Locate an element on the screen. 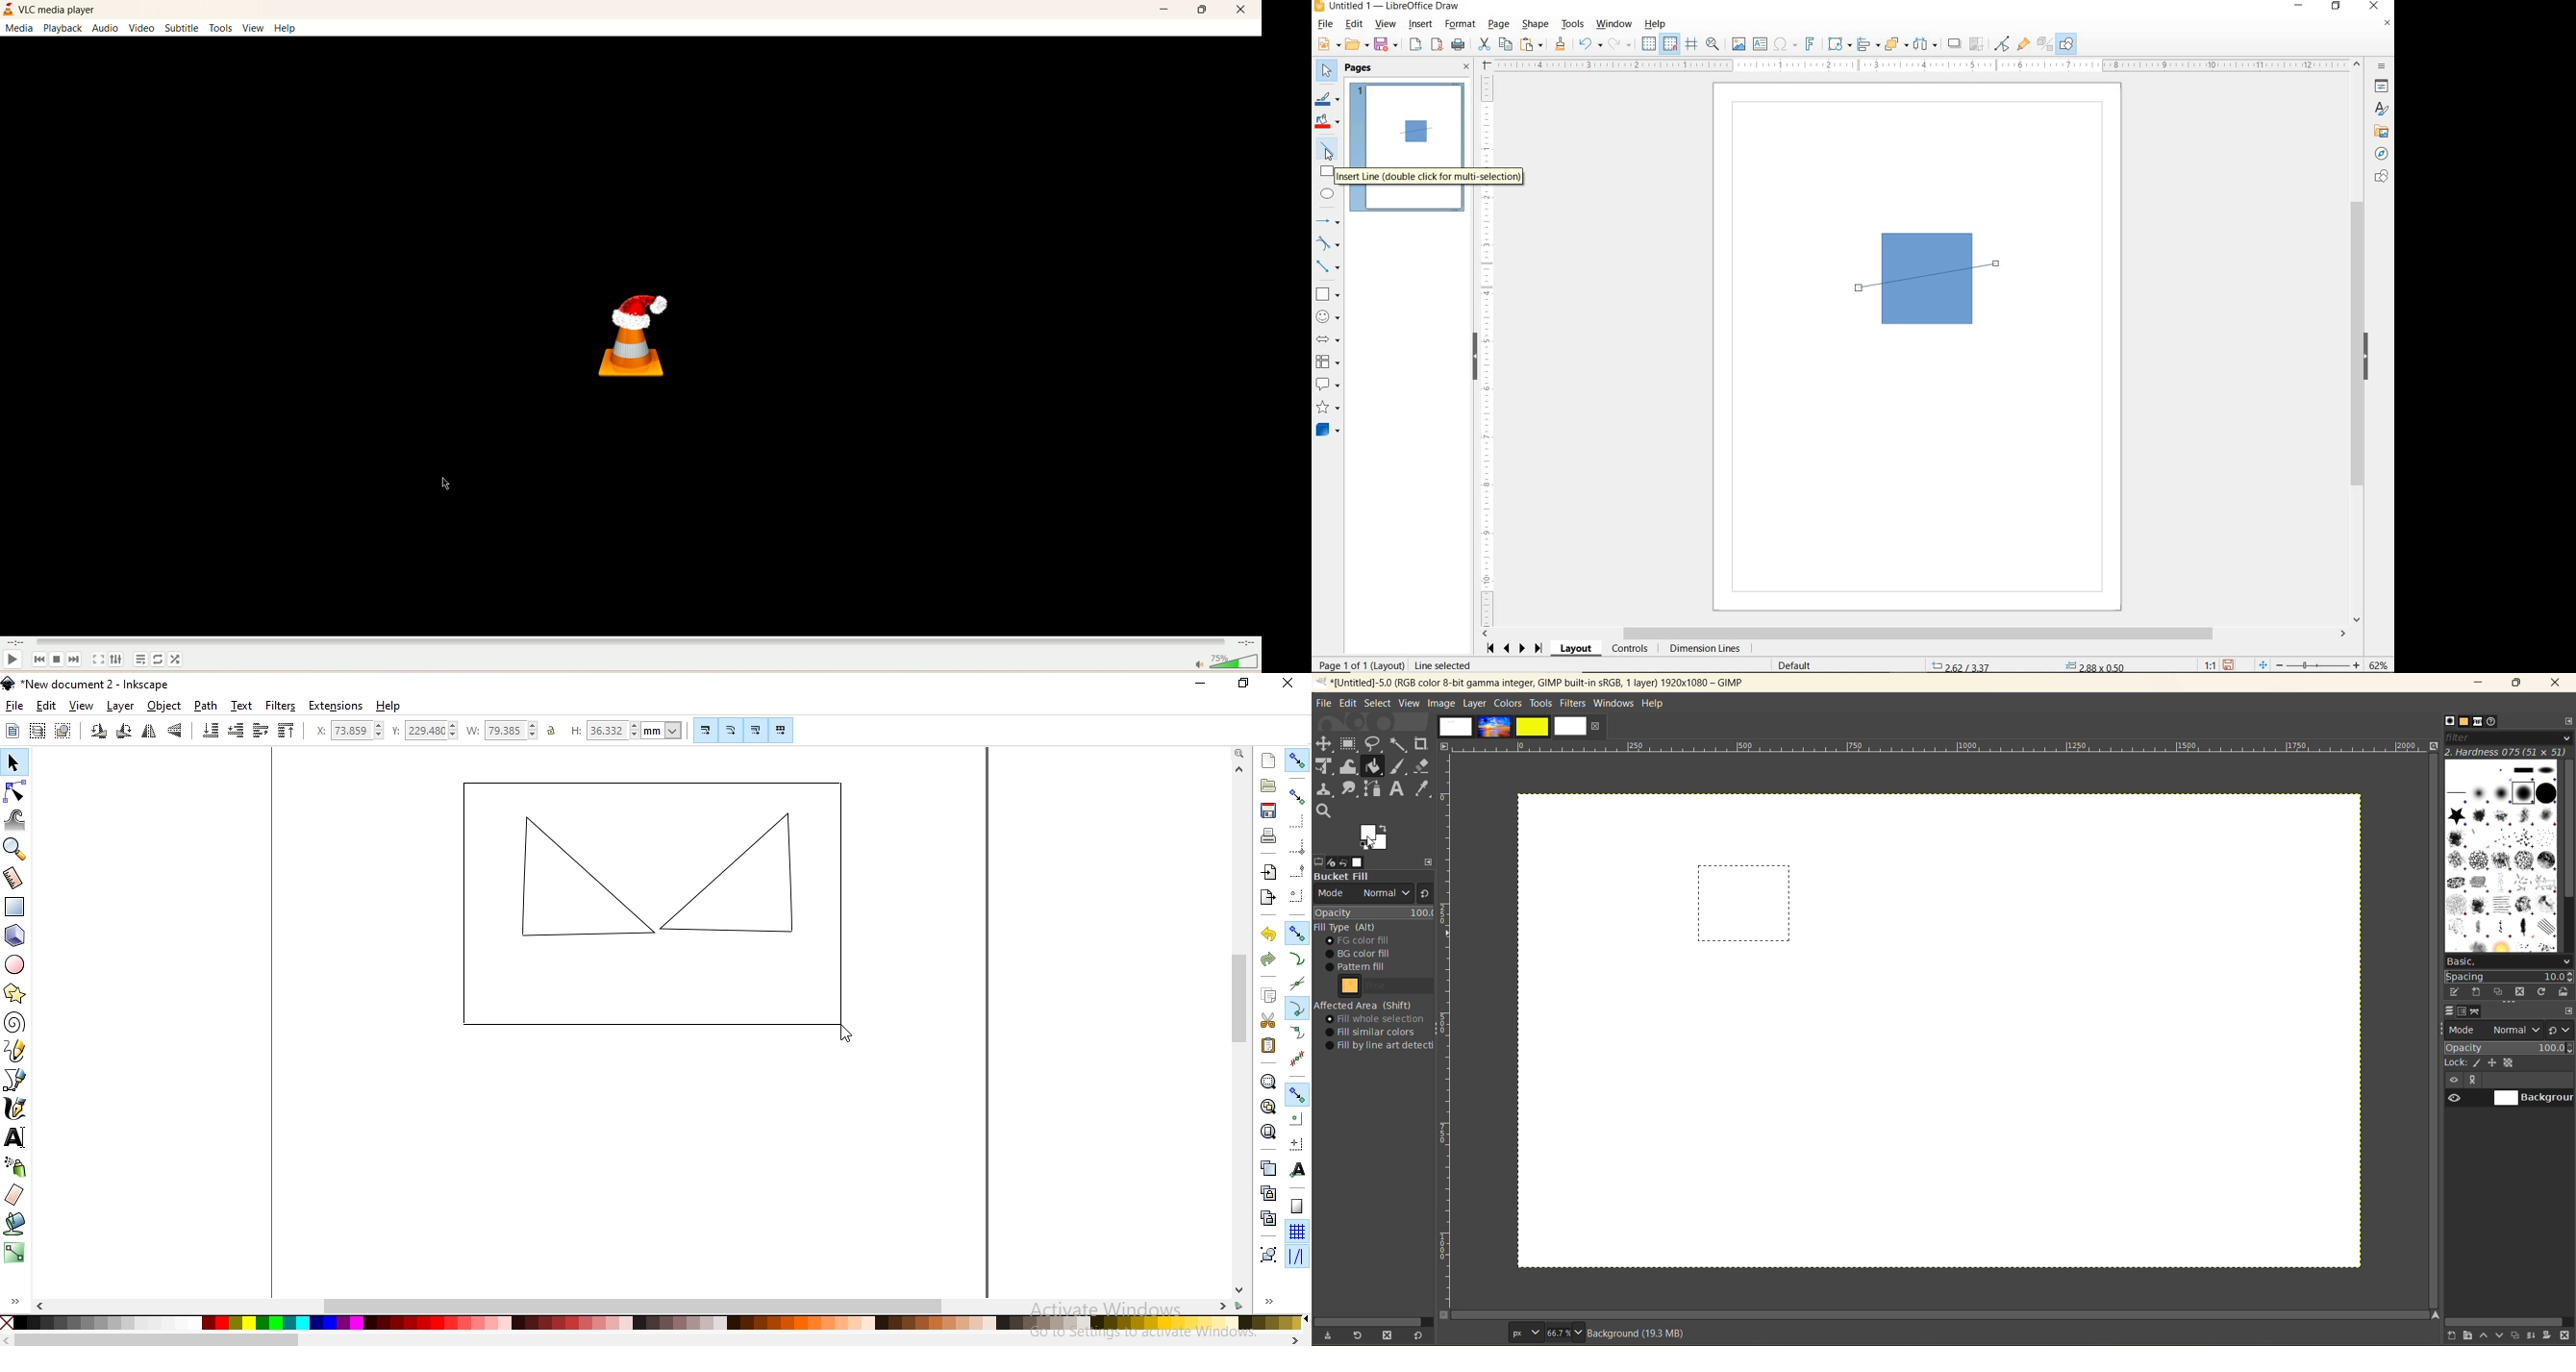 This screenshot has height=1372, width=2576. RECTANGLE is located at coordinates (1328, 171).